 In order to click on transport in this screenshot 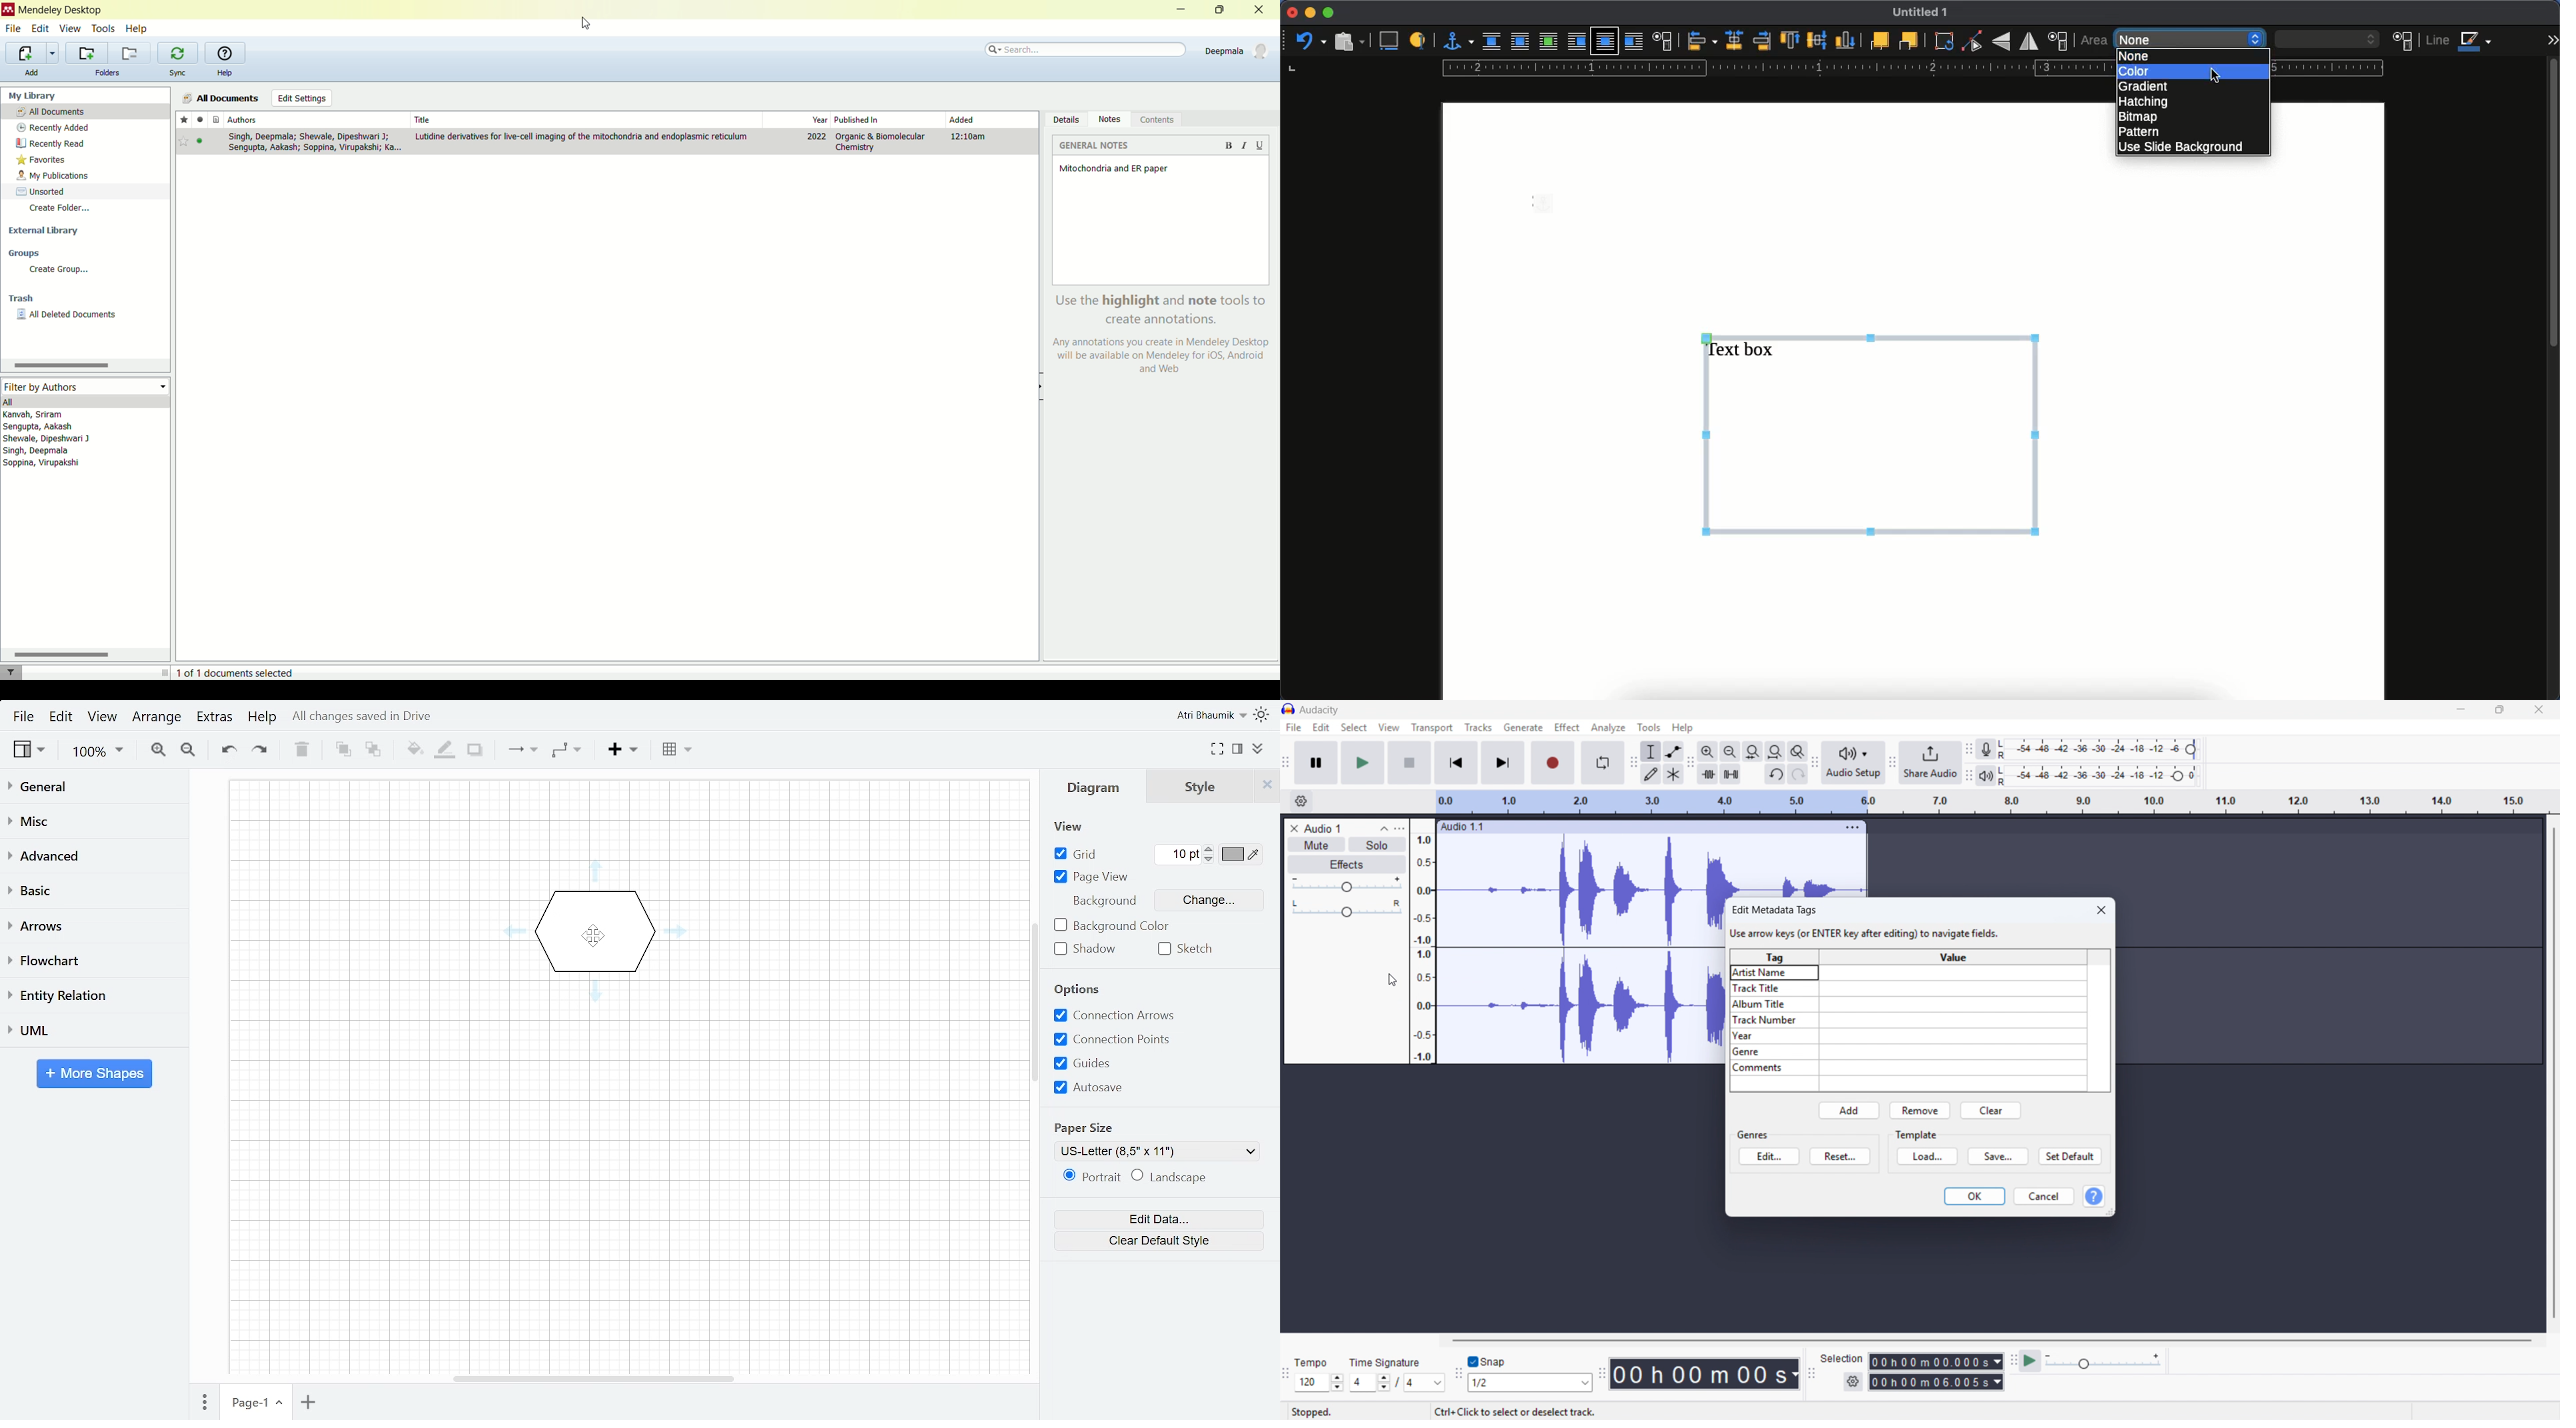, I will do `click(1432, 728)`.